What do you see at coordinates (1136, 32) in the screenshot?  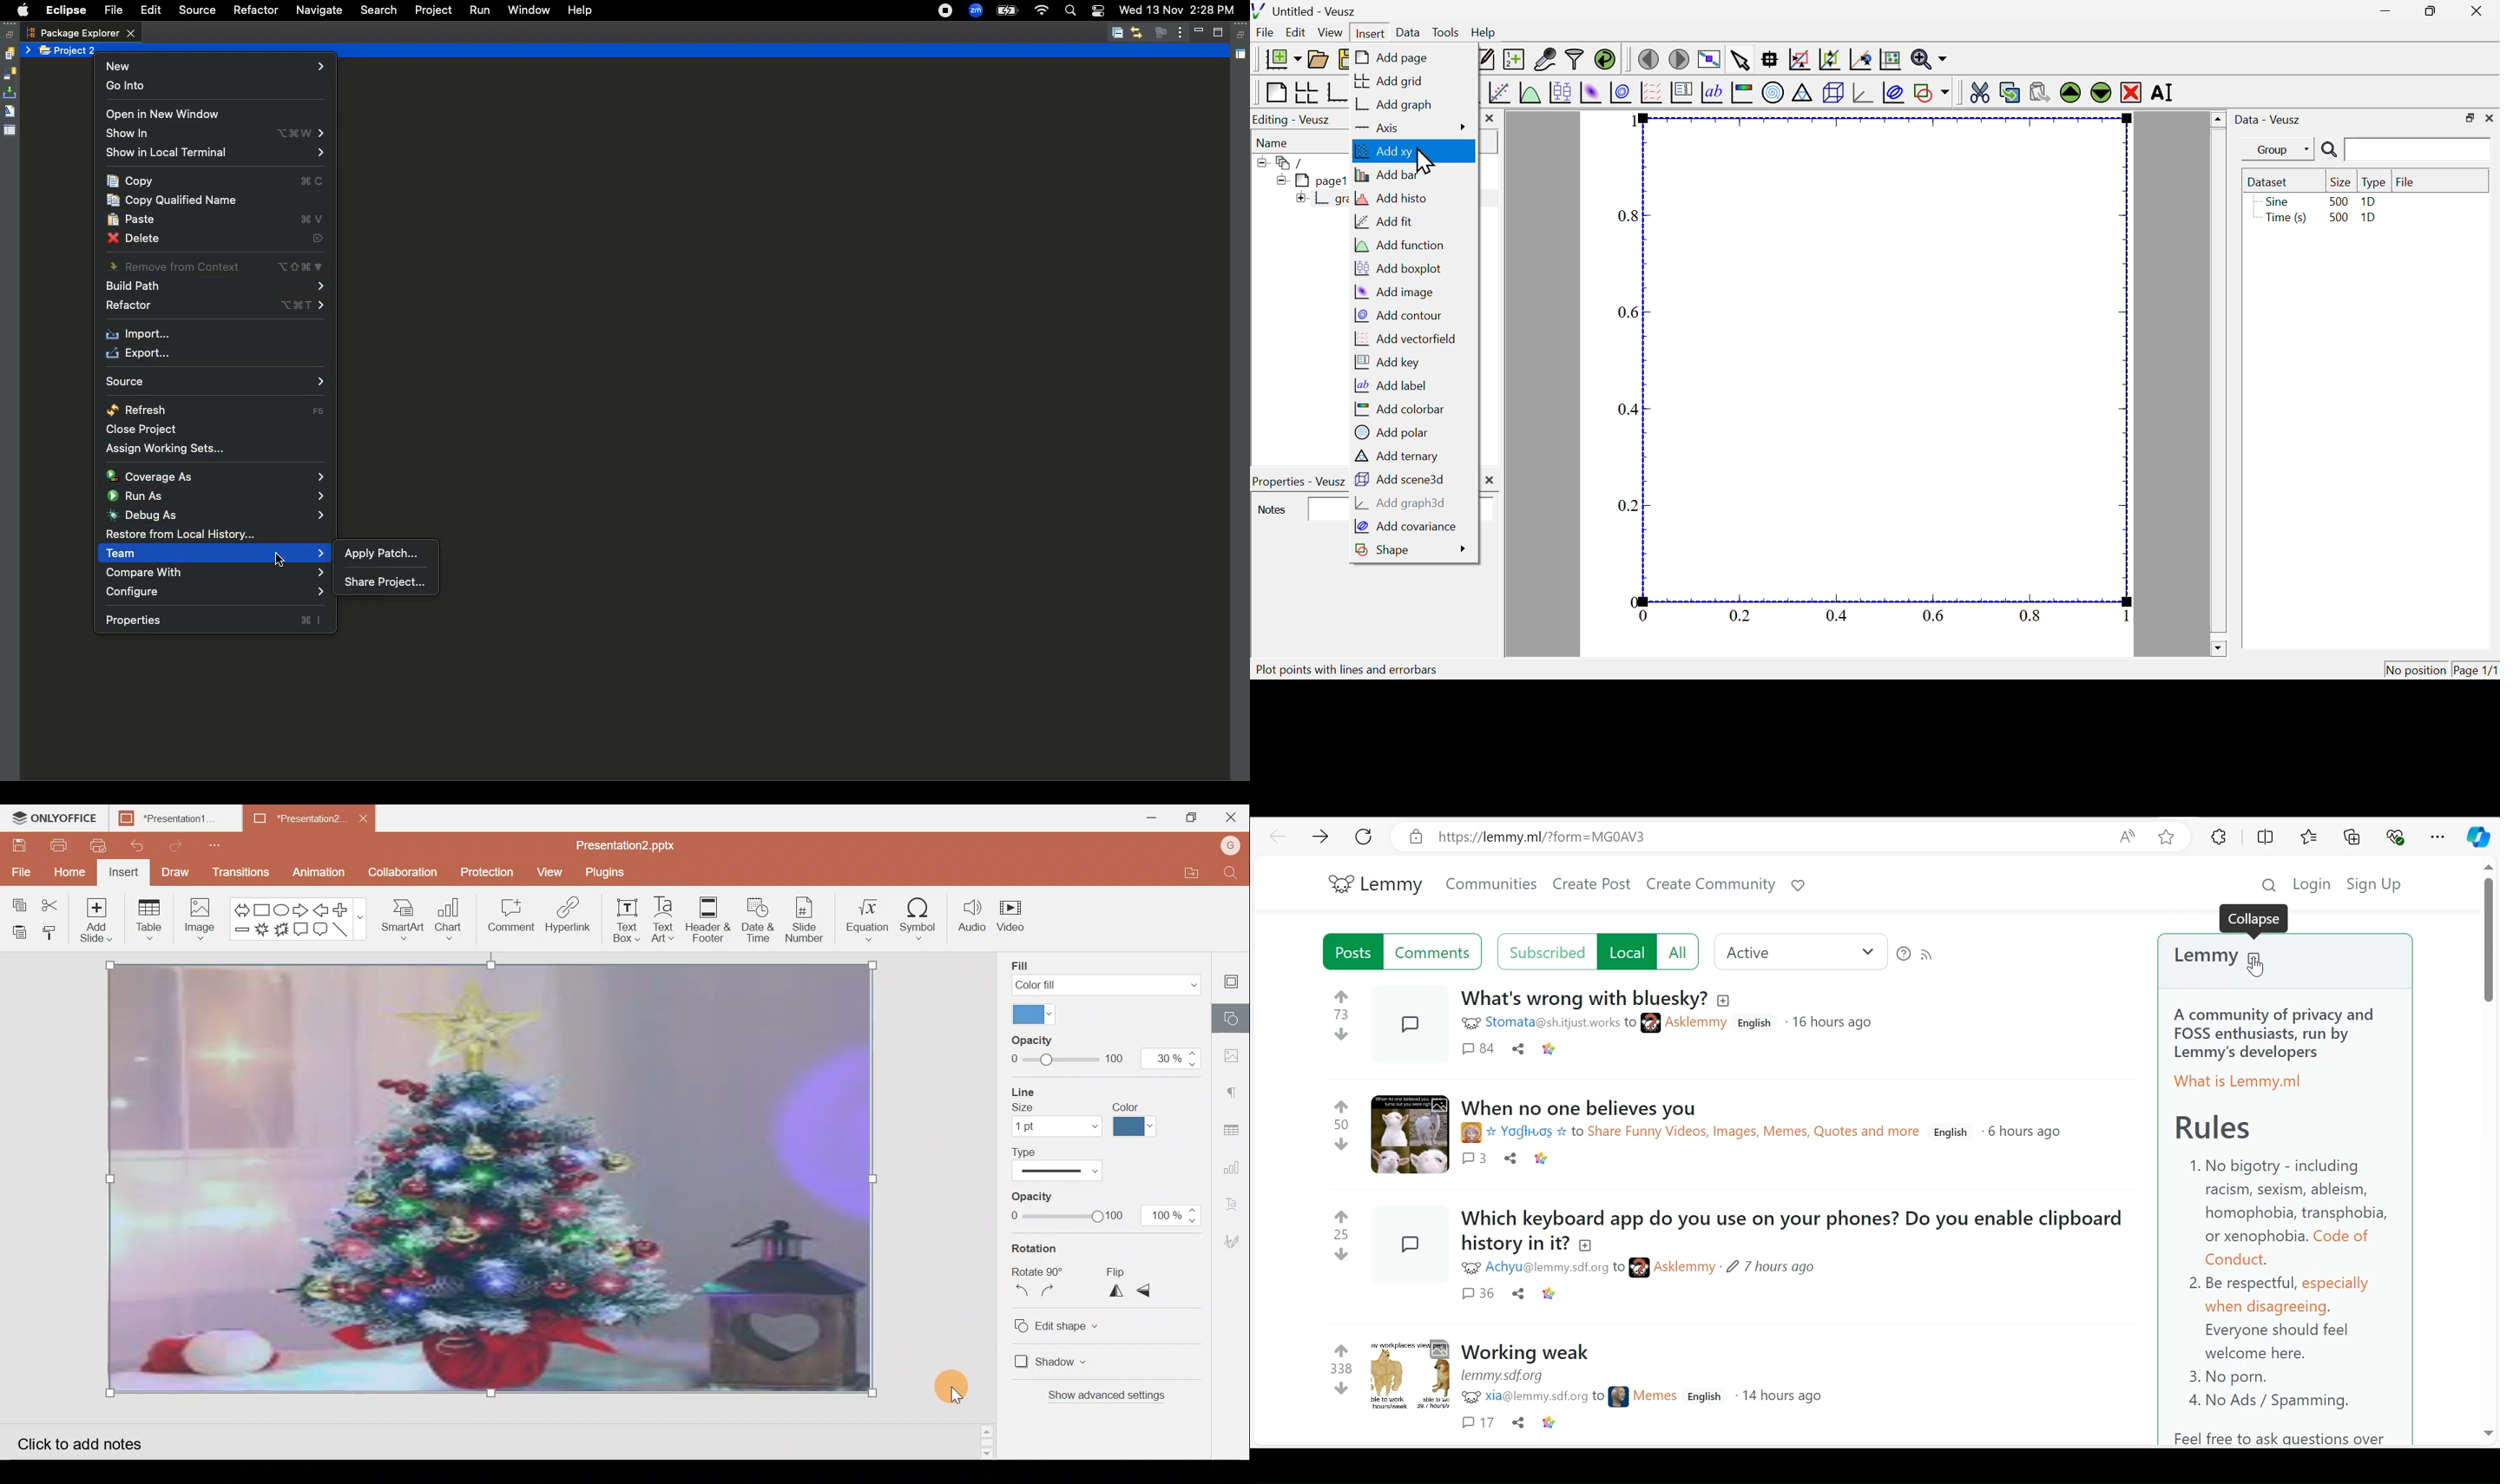 I see `Link with editor` at bounding box center [1136, 32].